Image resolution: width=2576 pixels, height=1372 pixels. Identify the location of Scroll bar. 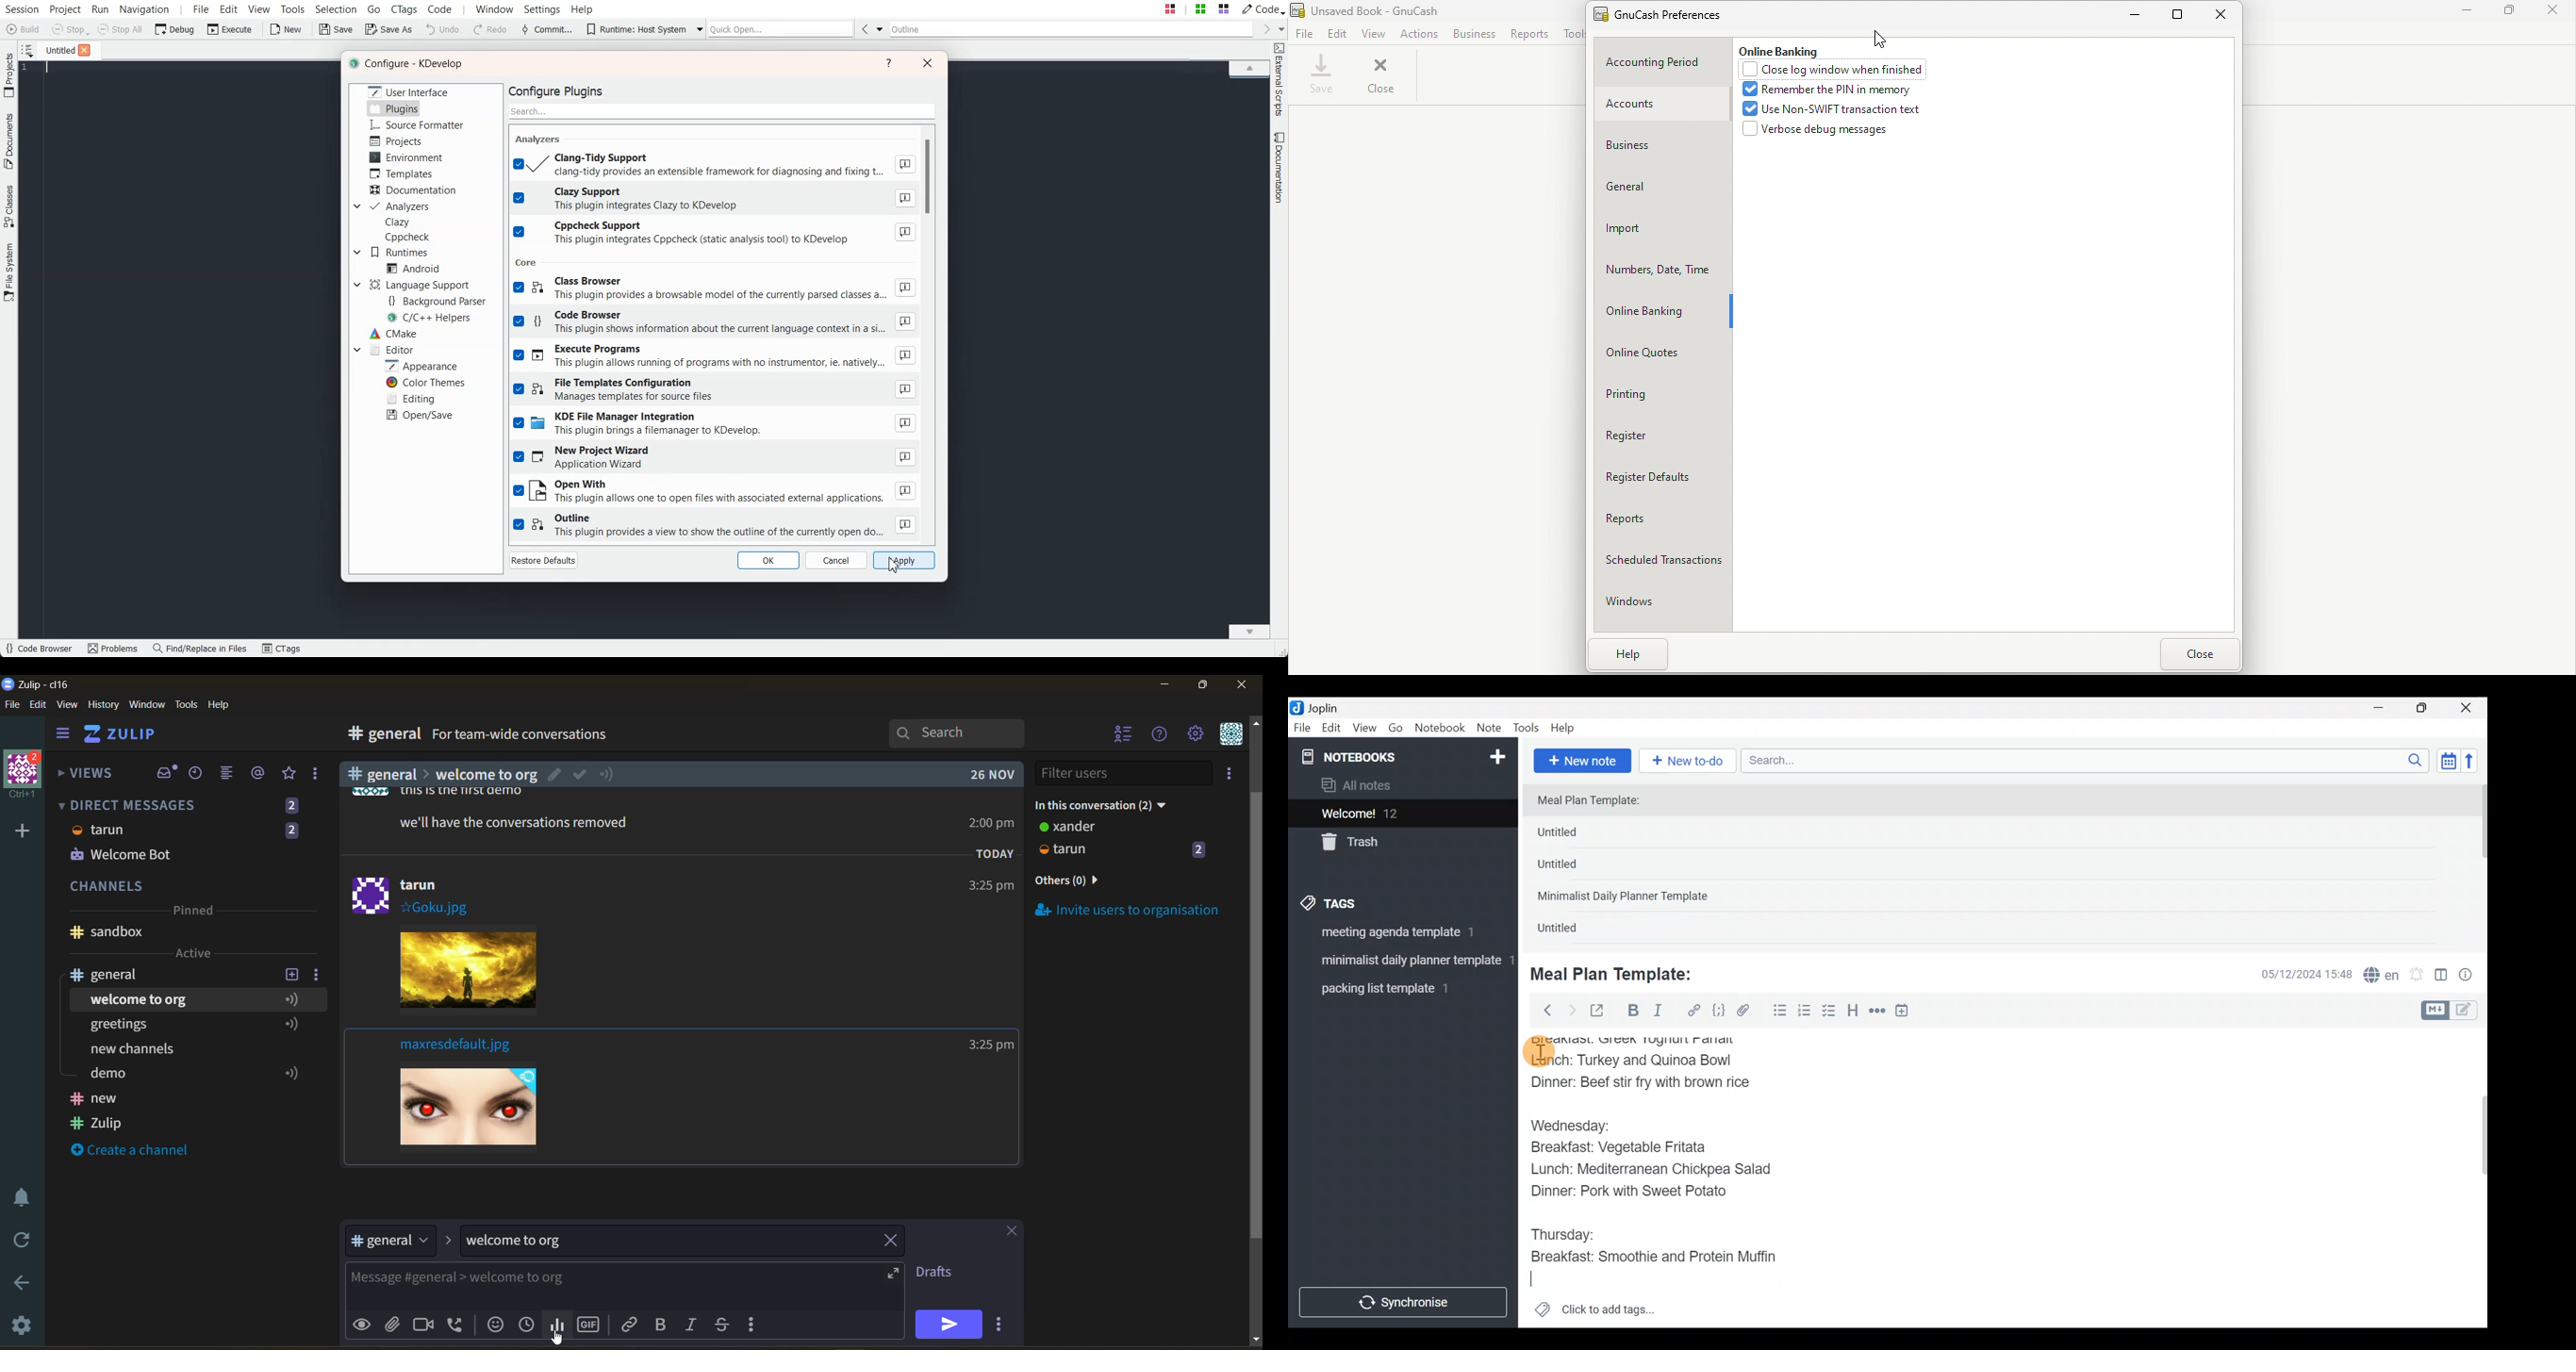
(1255, 1026).